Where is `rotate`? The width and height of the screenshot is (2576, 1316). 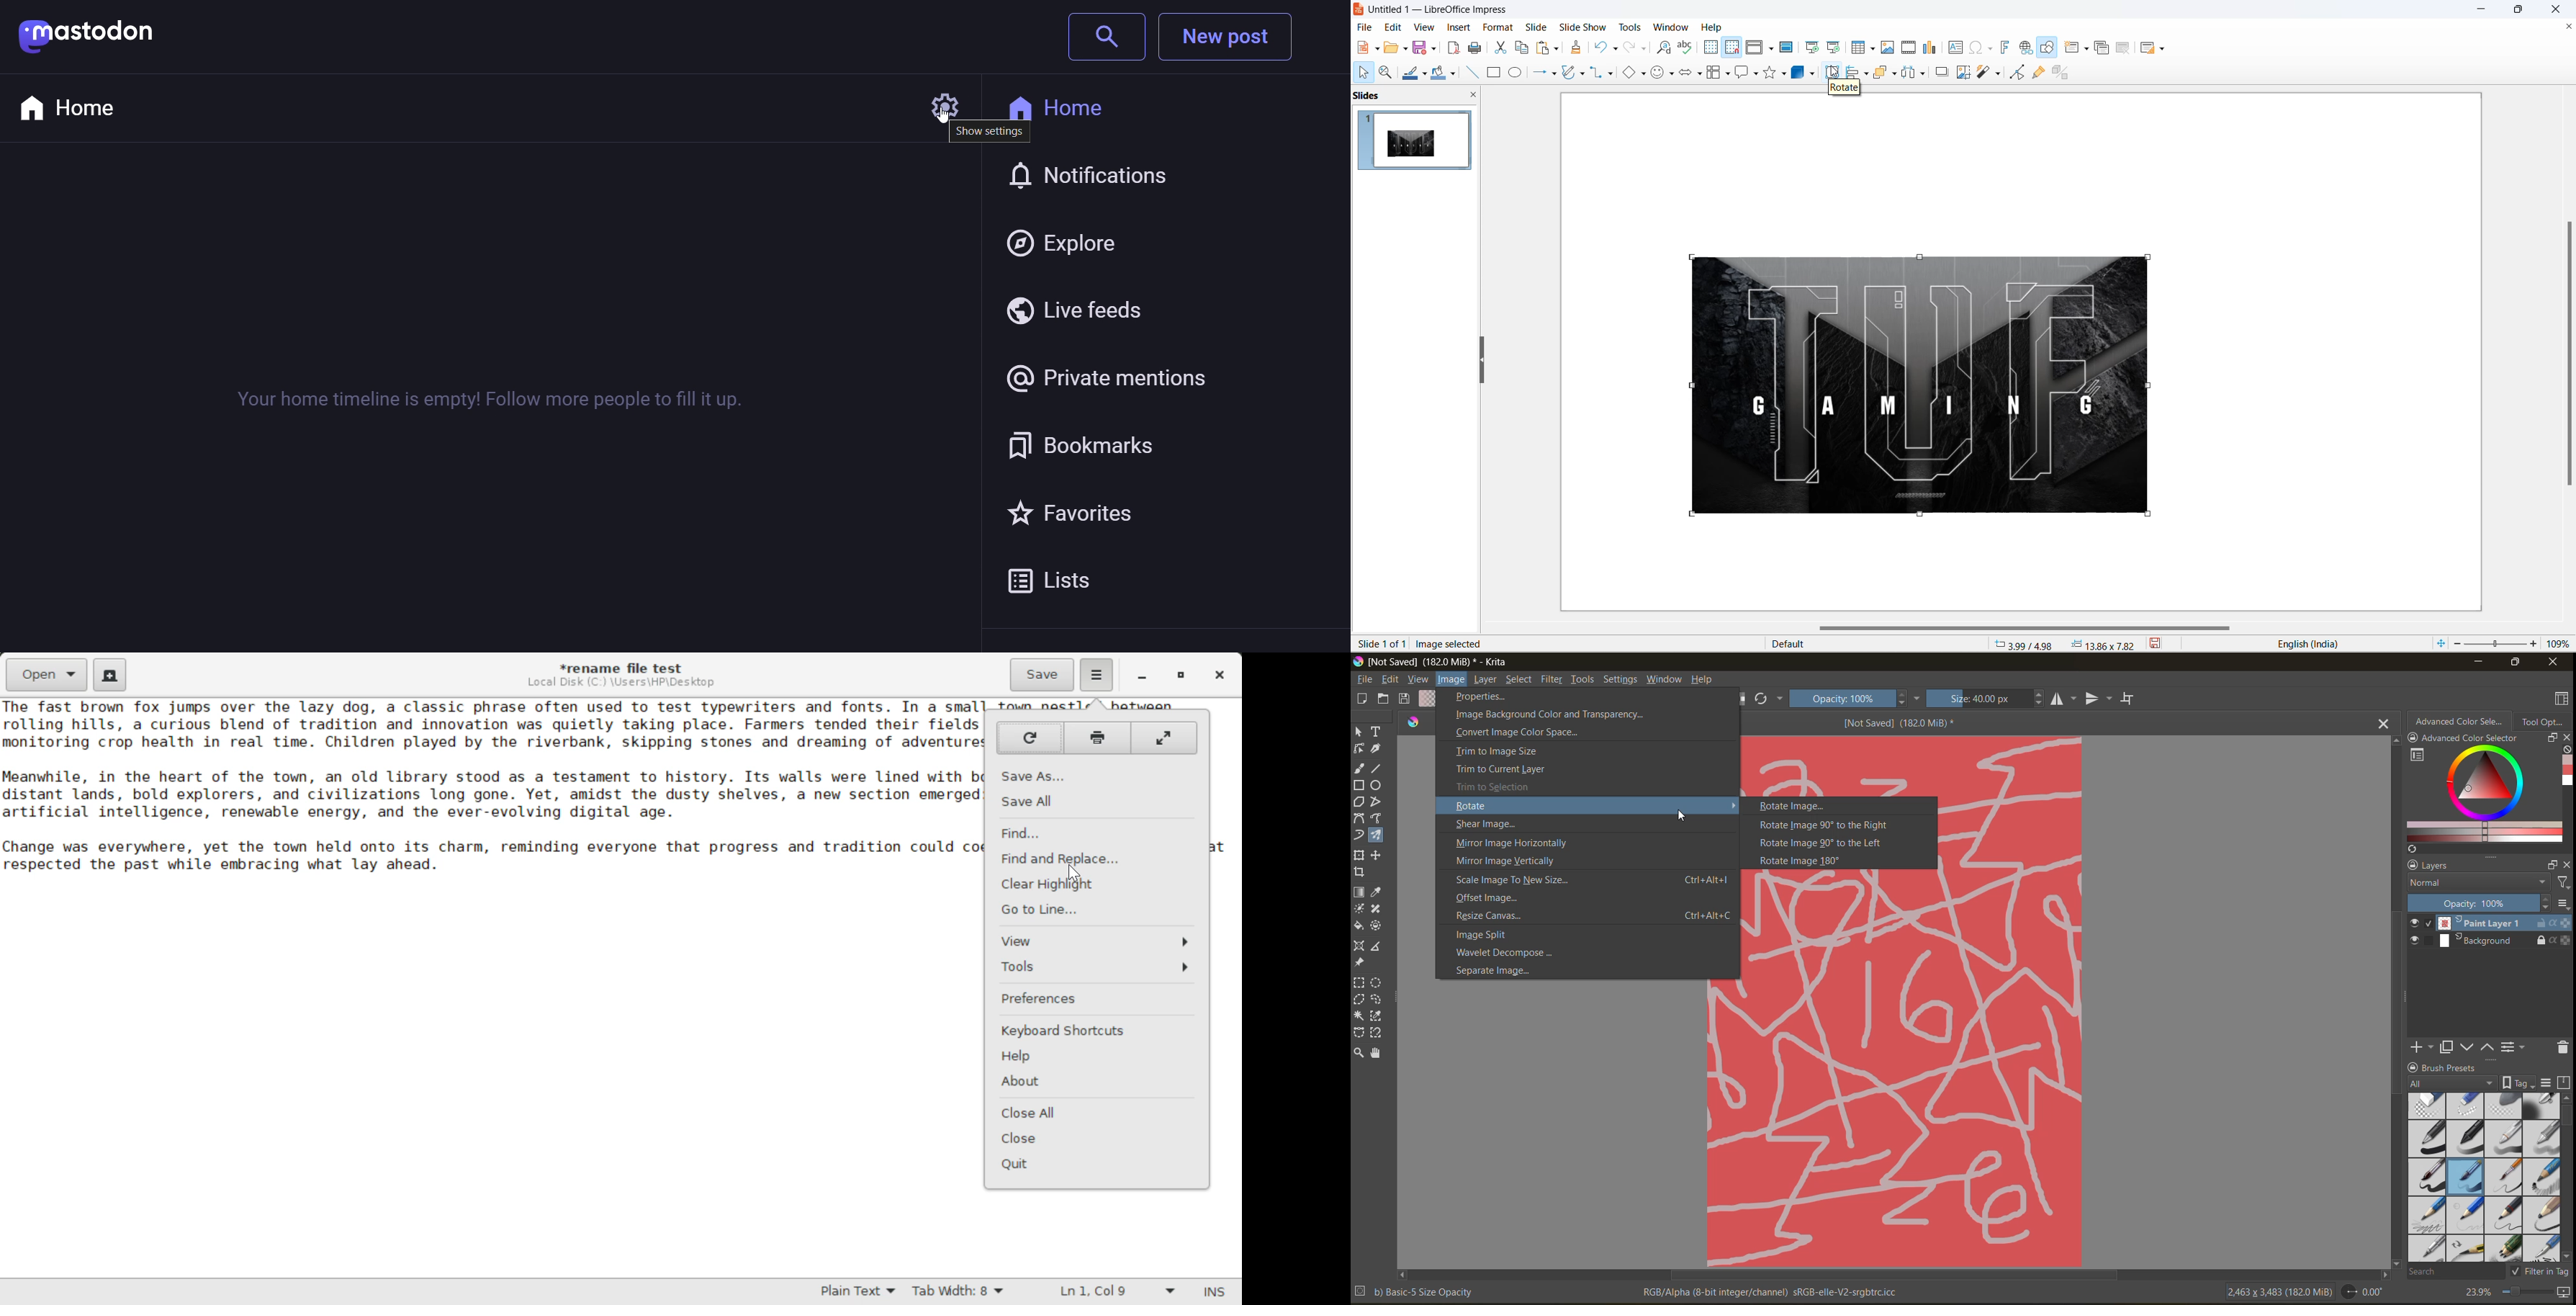
rotate is located at coordinates (1489, 805).